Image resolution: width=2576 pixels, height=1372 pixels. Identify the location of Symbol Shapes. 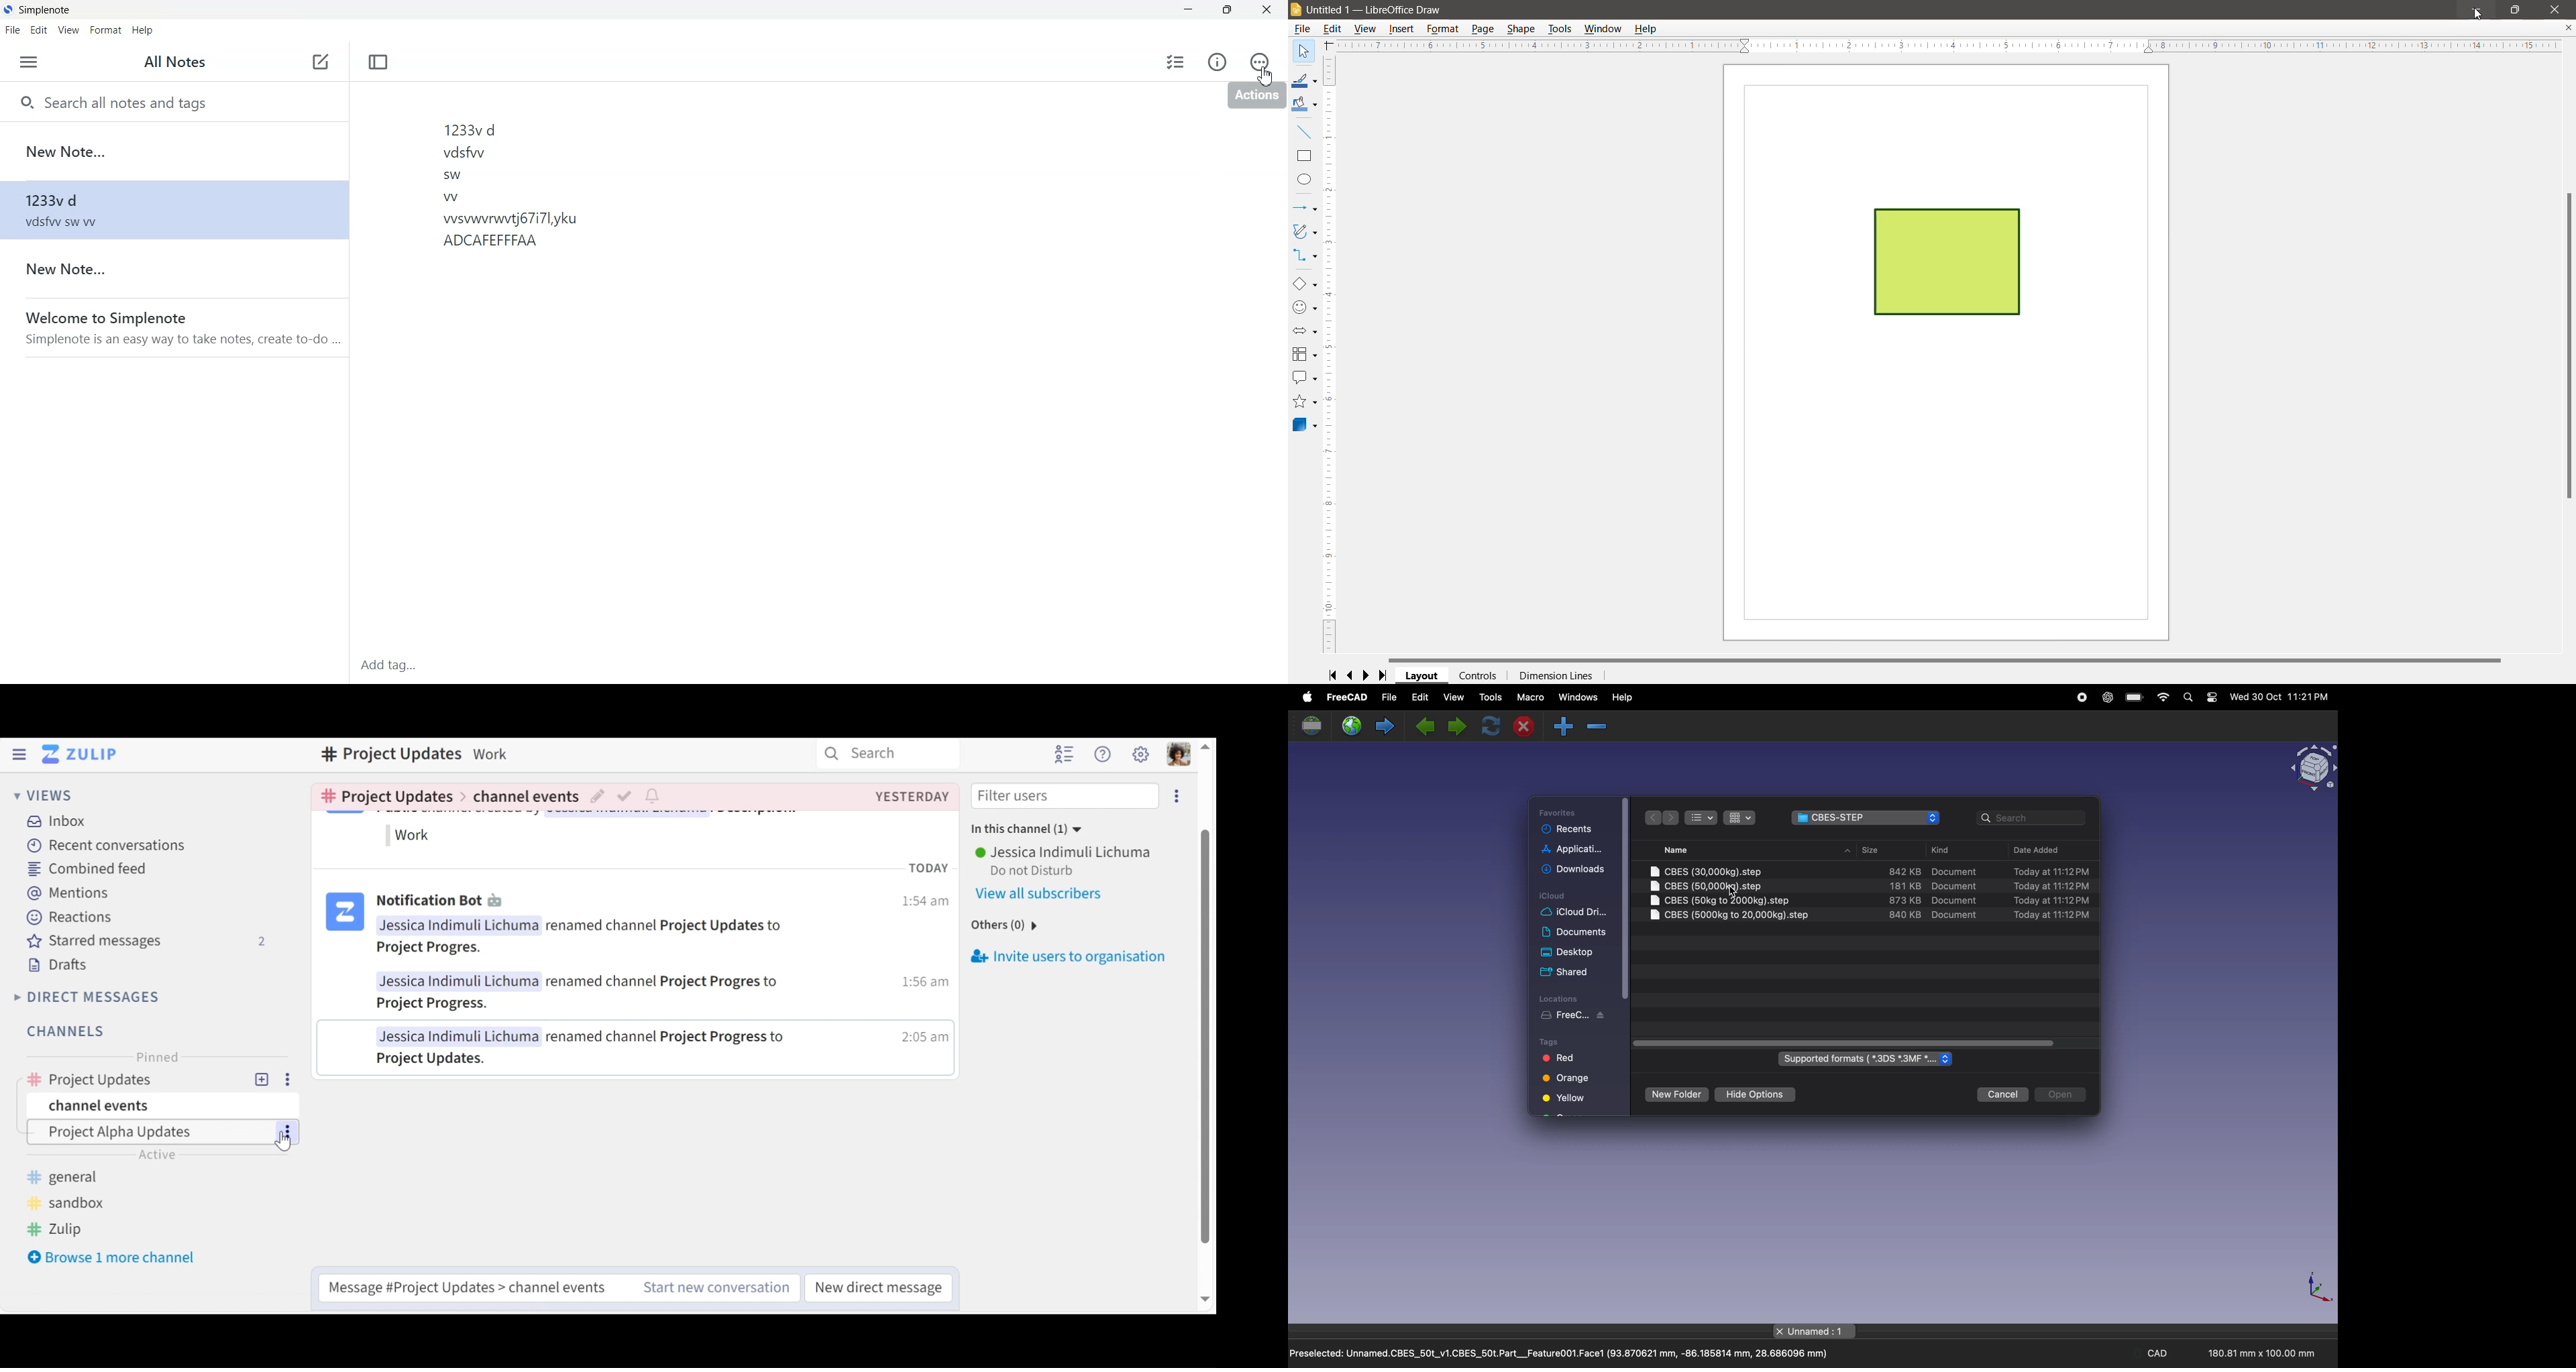
(1305, 308).